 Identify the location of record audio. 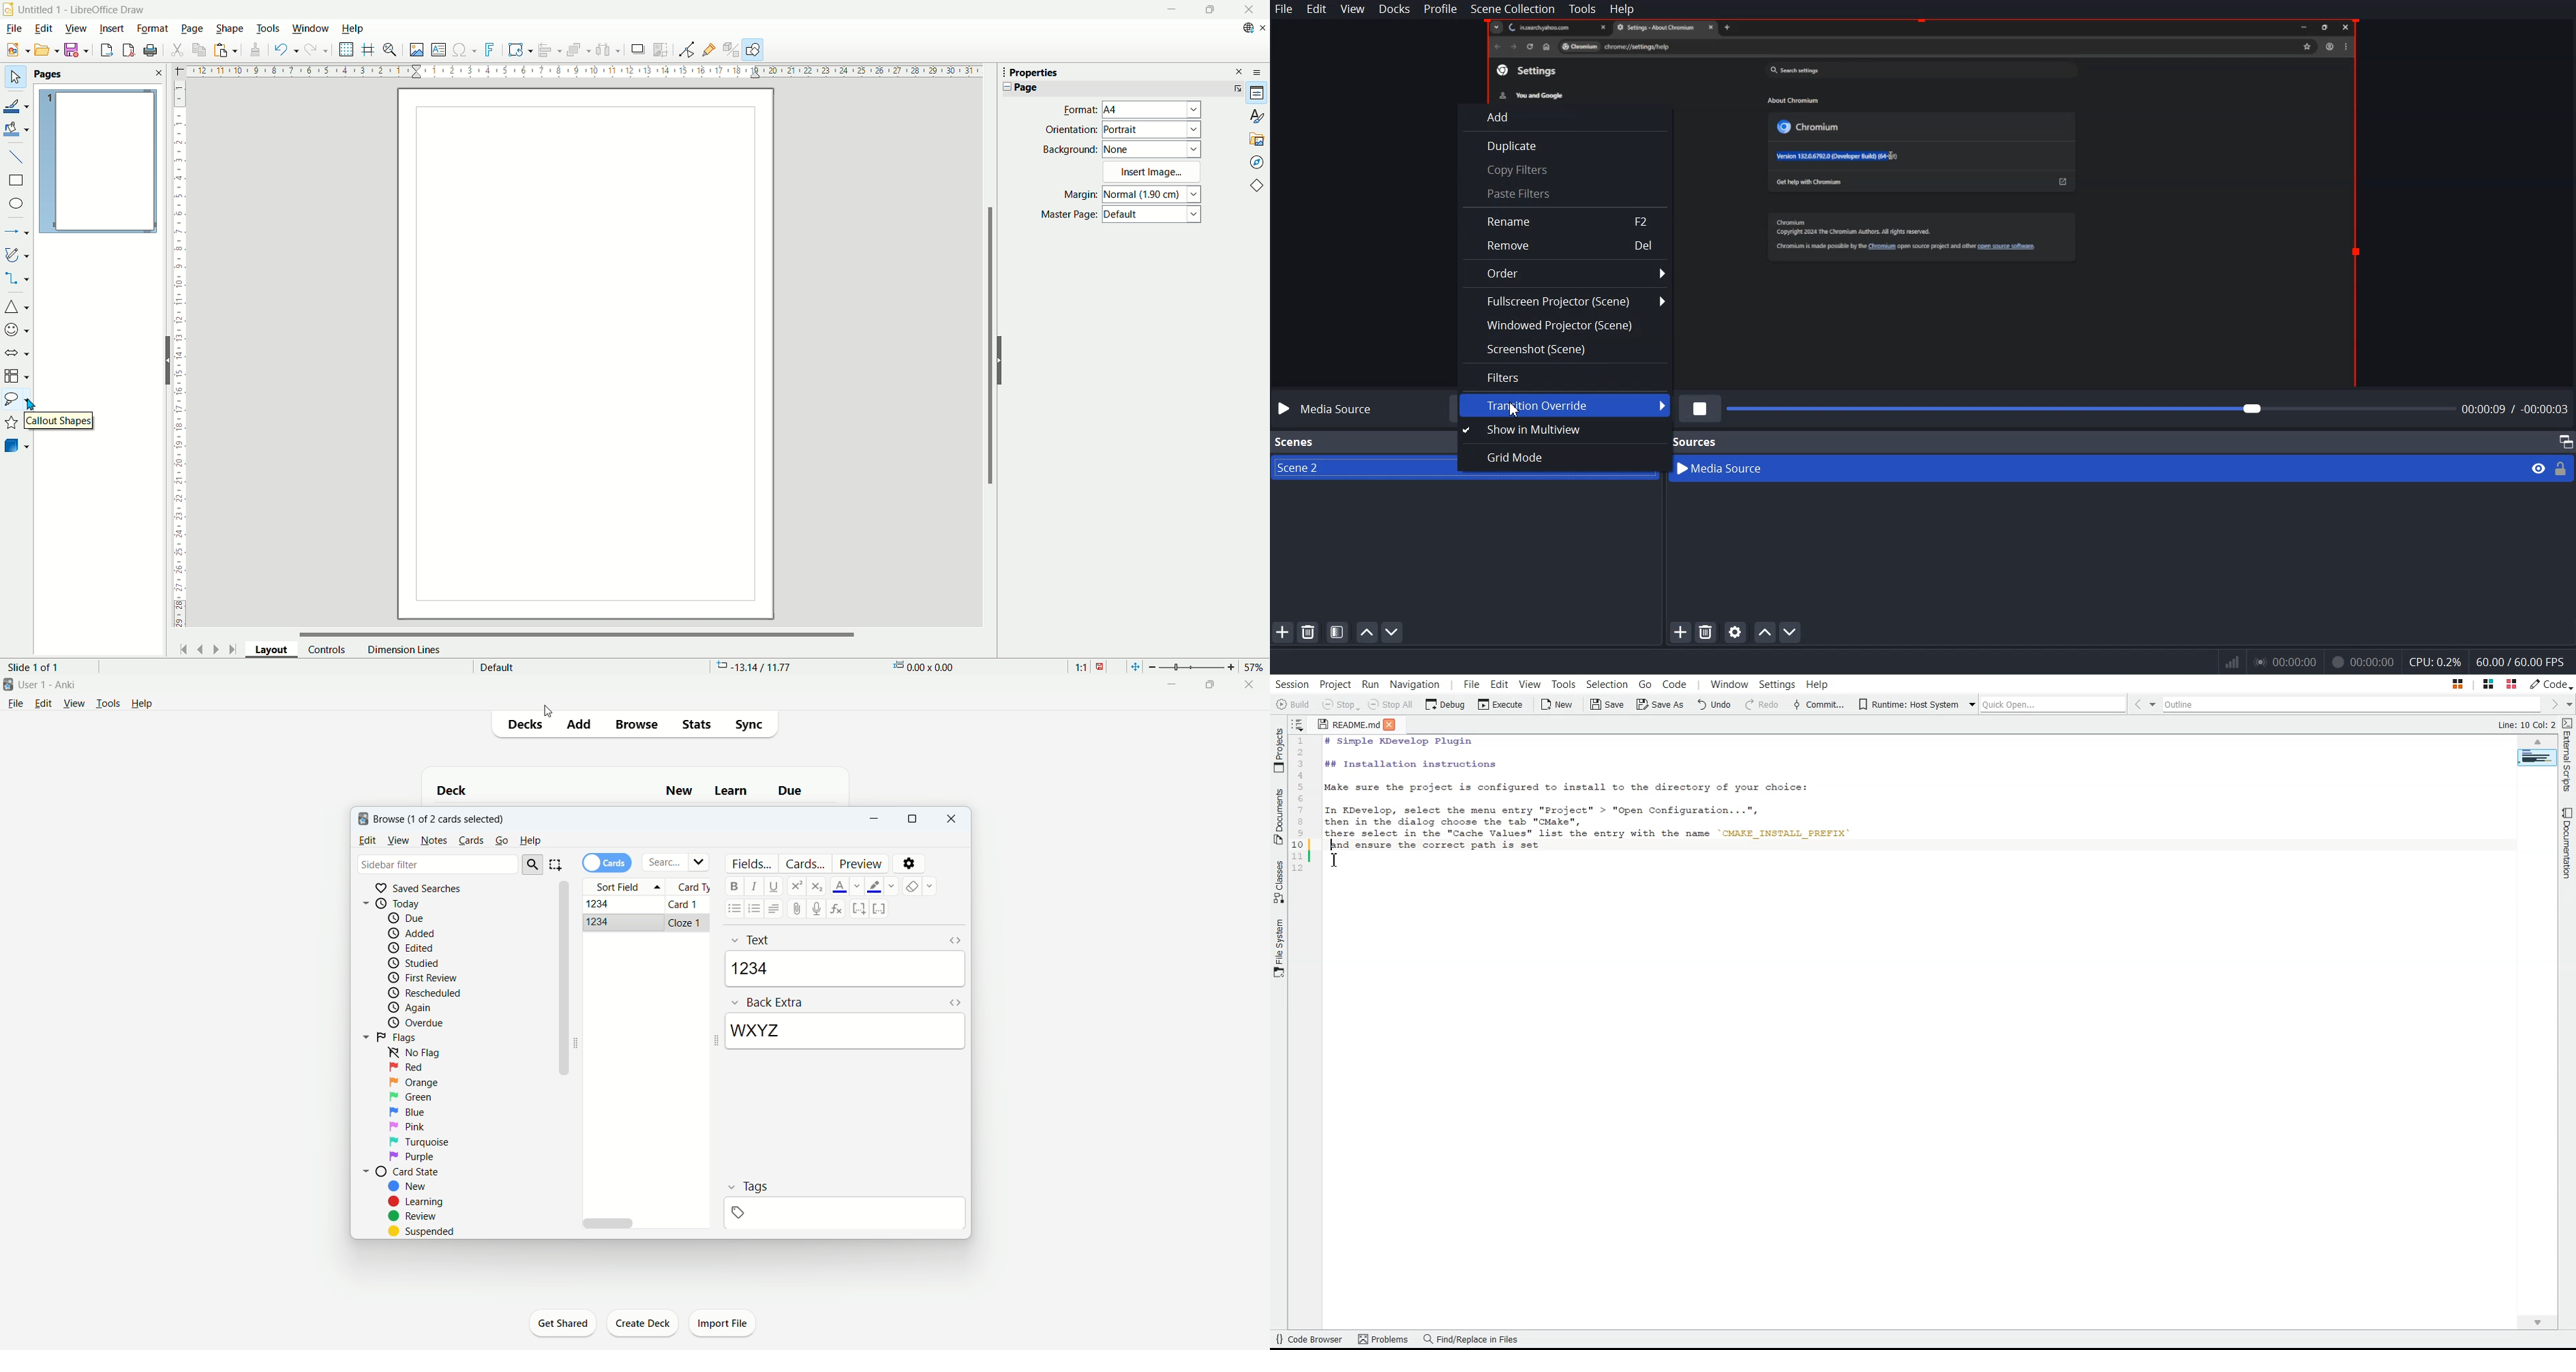
(817, 910).